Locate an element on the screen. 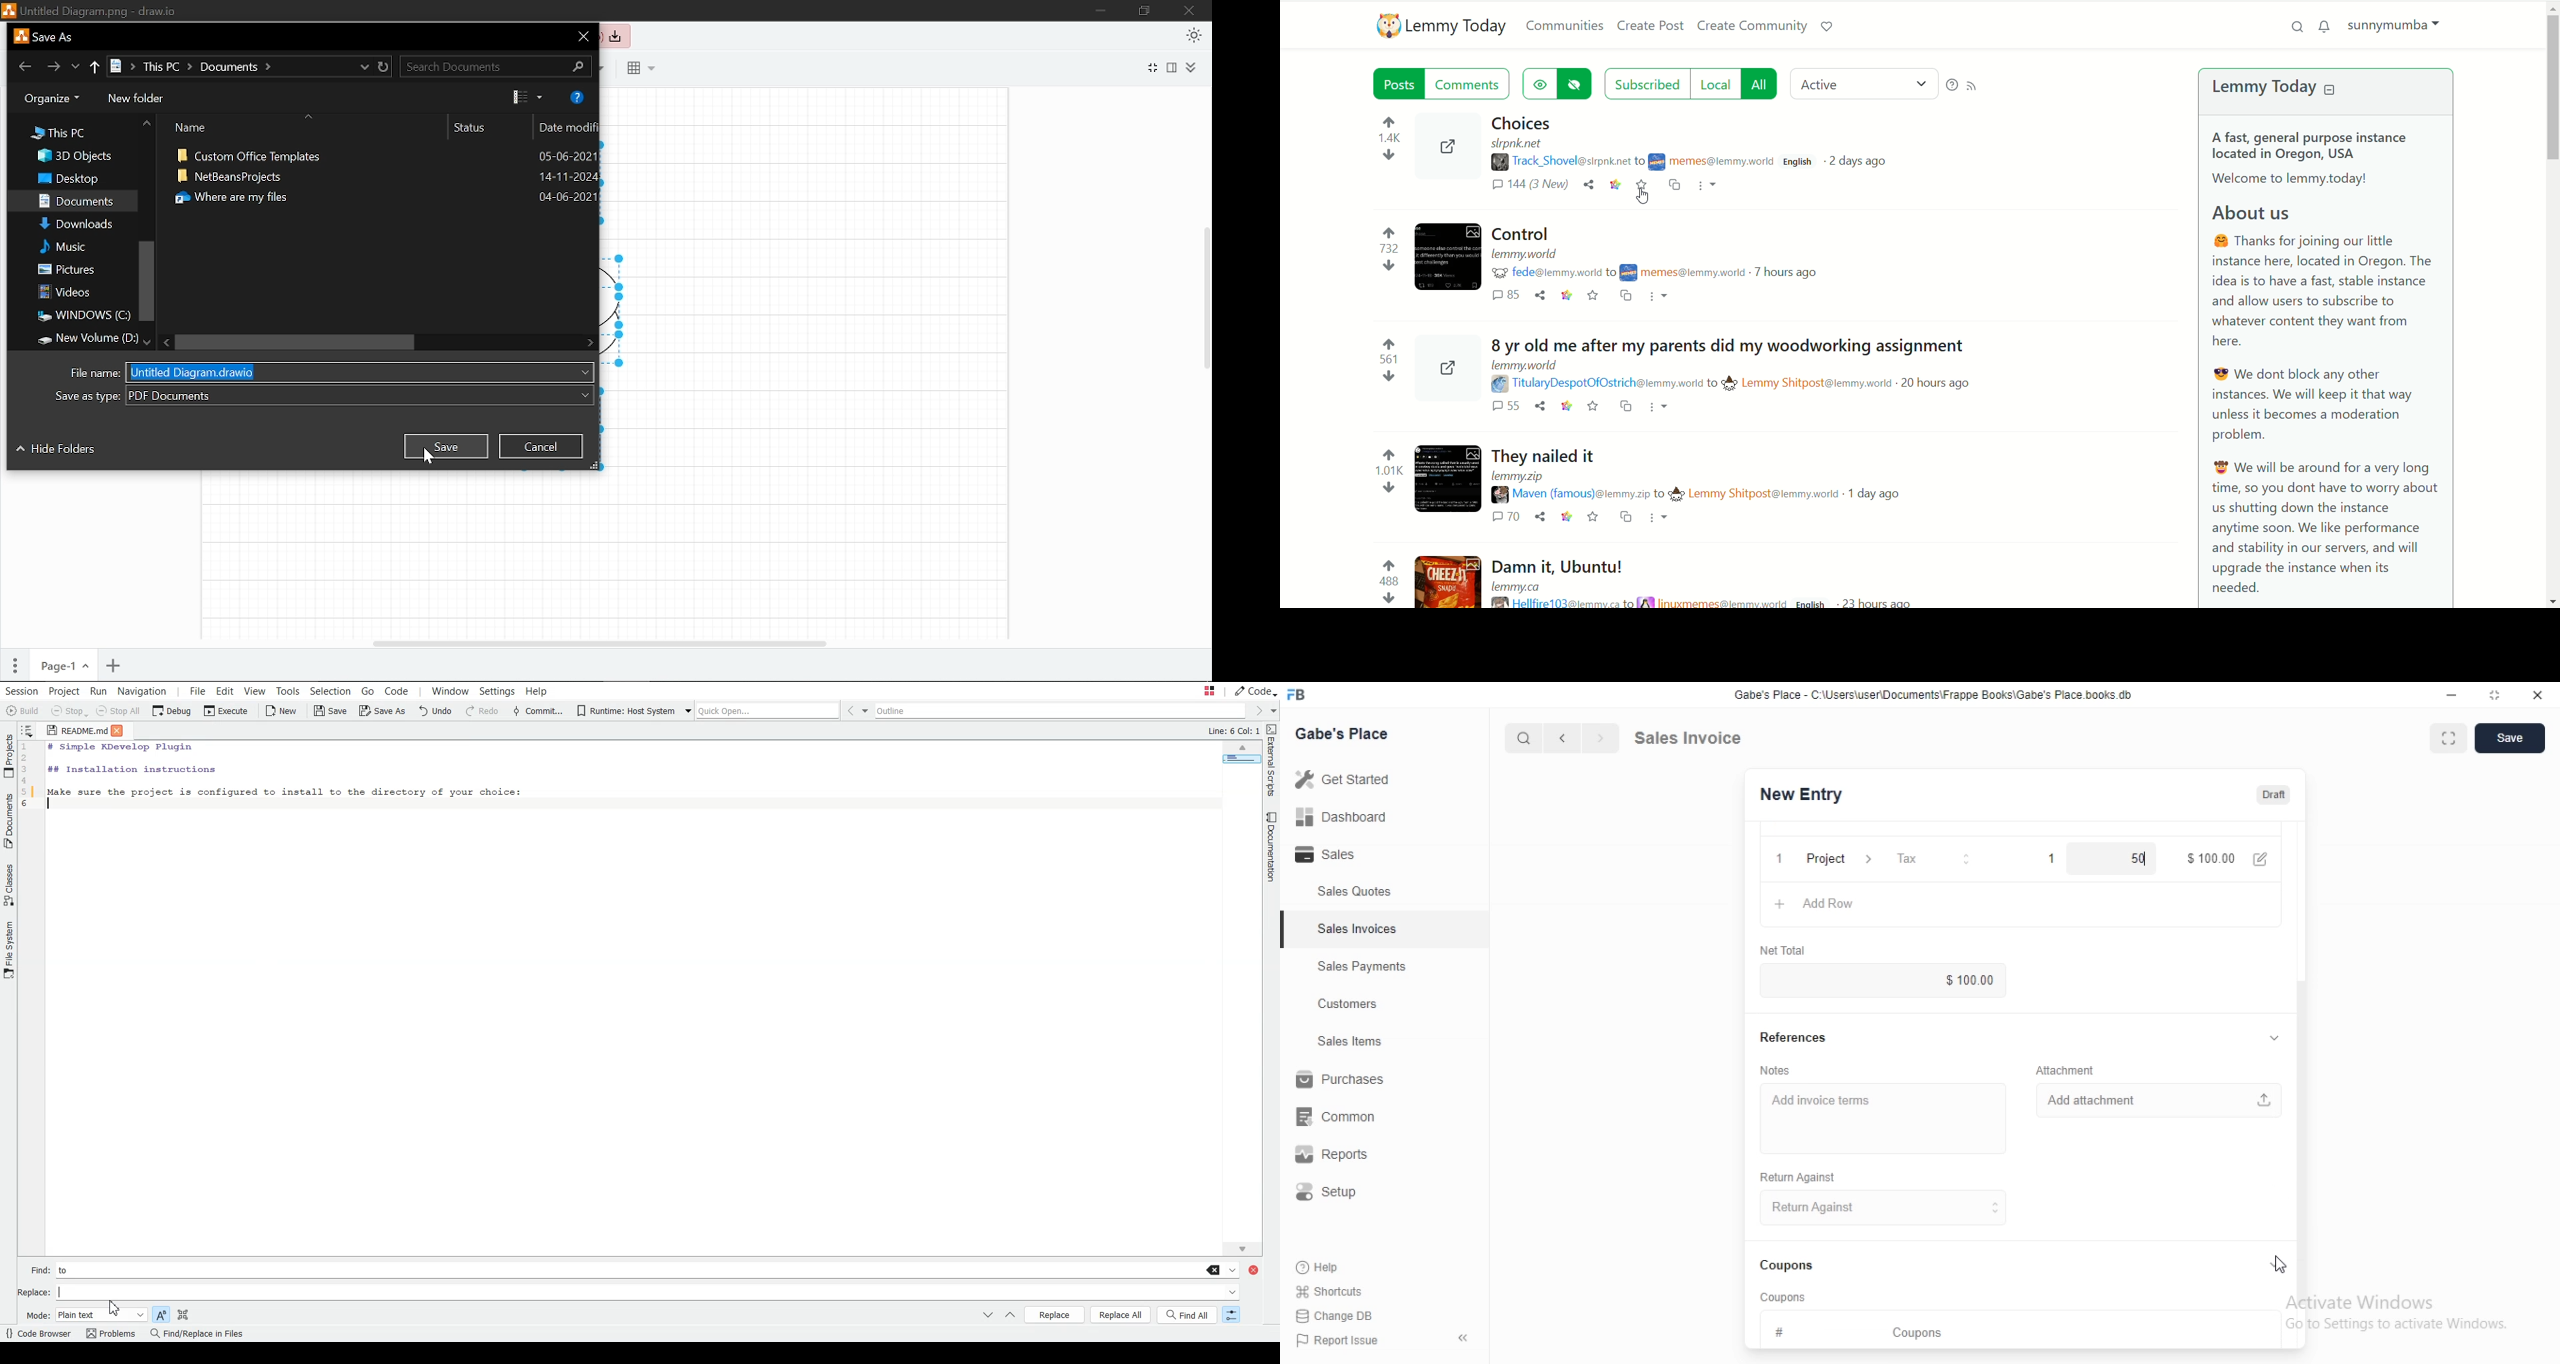 This screenshot has width=2576, height=1372. Save as window is located at coordinates (46, 38).